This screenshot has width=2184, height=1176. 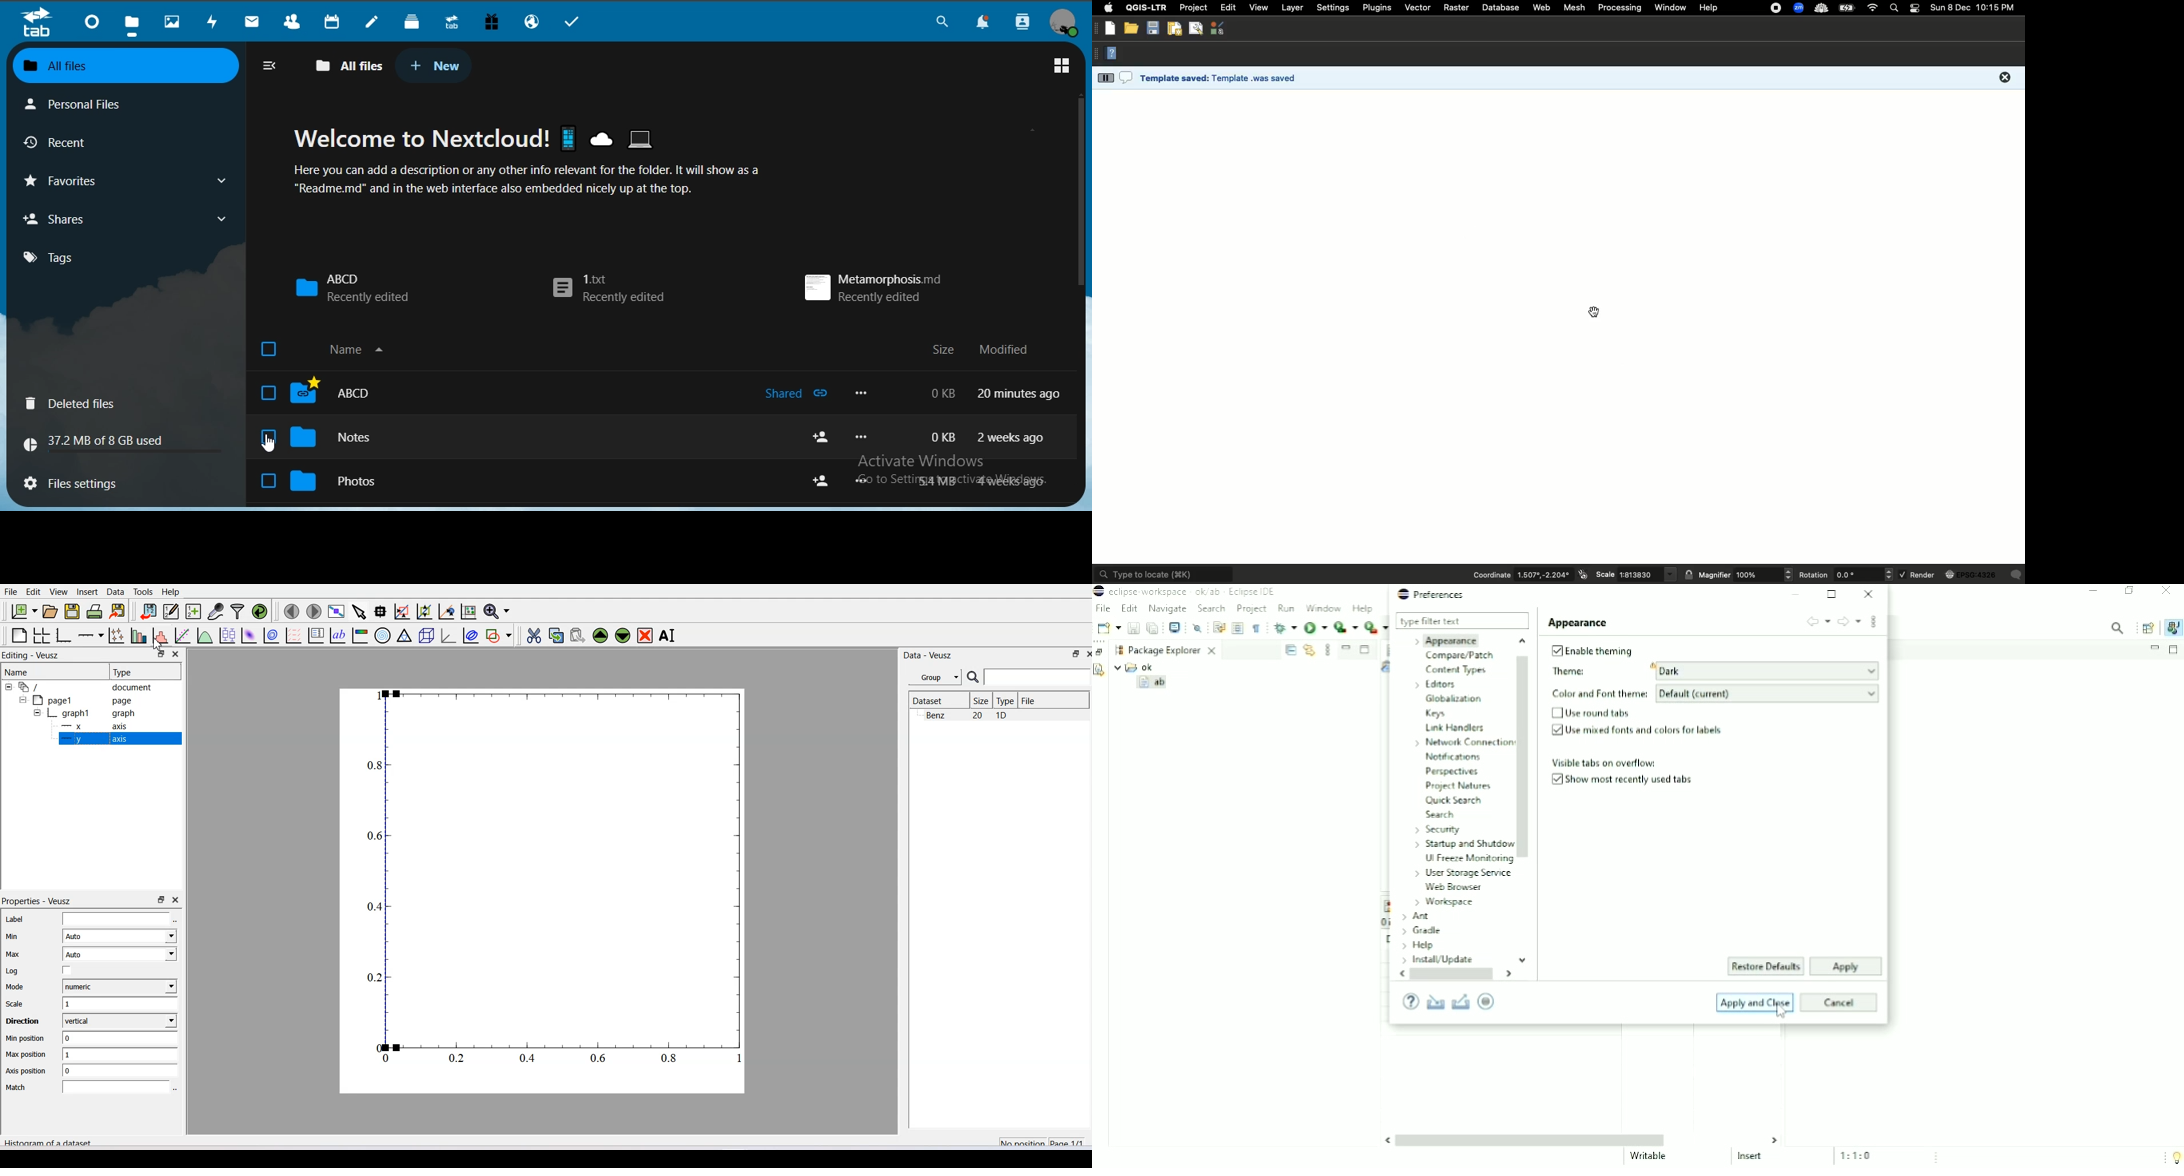 I want to click on share, so click(x=823, y=480).